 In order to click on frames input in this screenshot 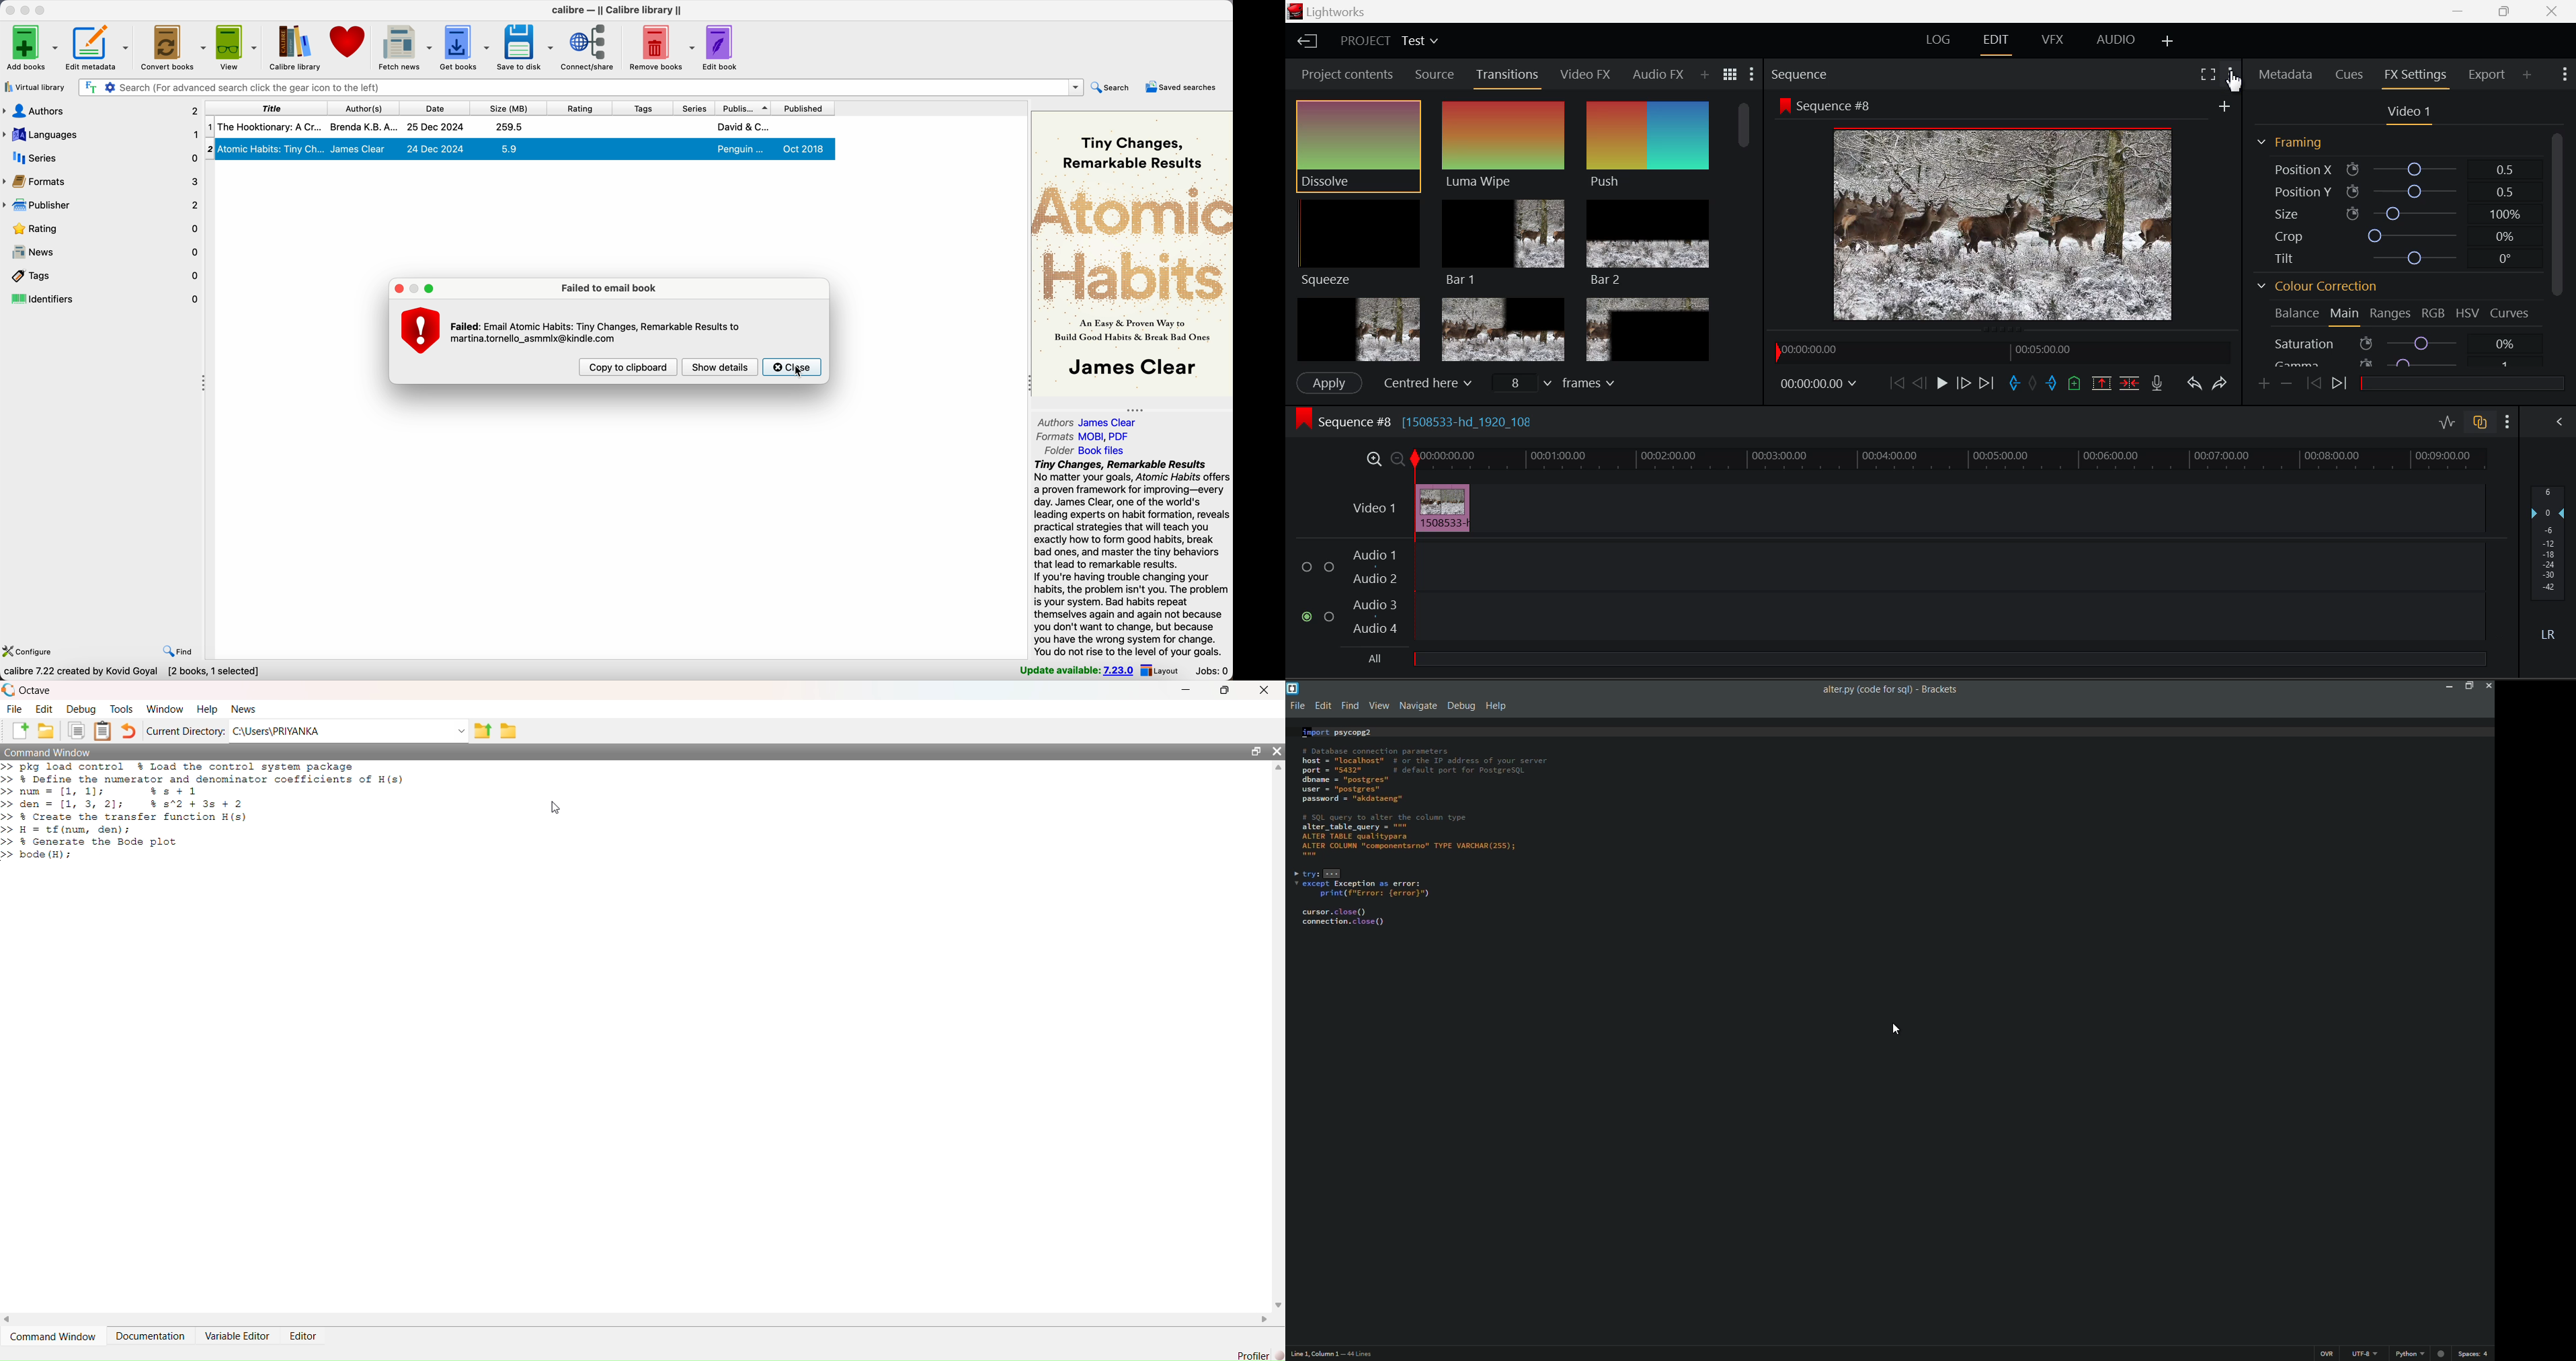, I will do `click(1561, 385)`.